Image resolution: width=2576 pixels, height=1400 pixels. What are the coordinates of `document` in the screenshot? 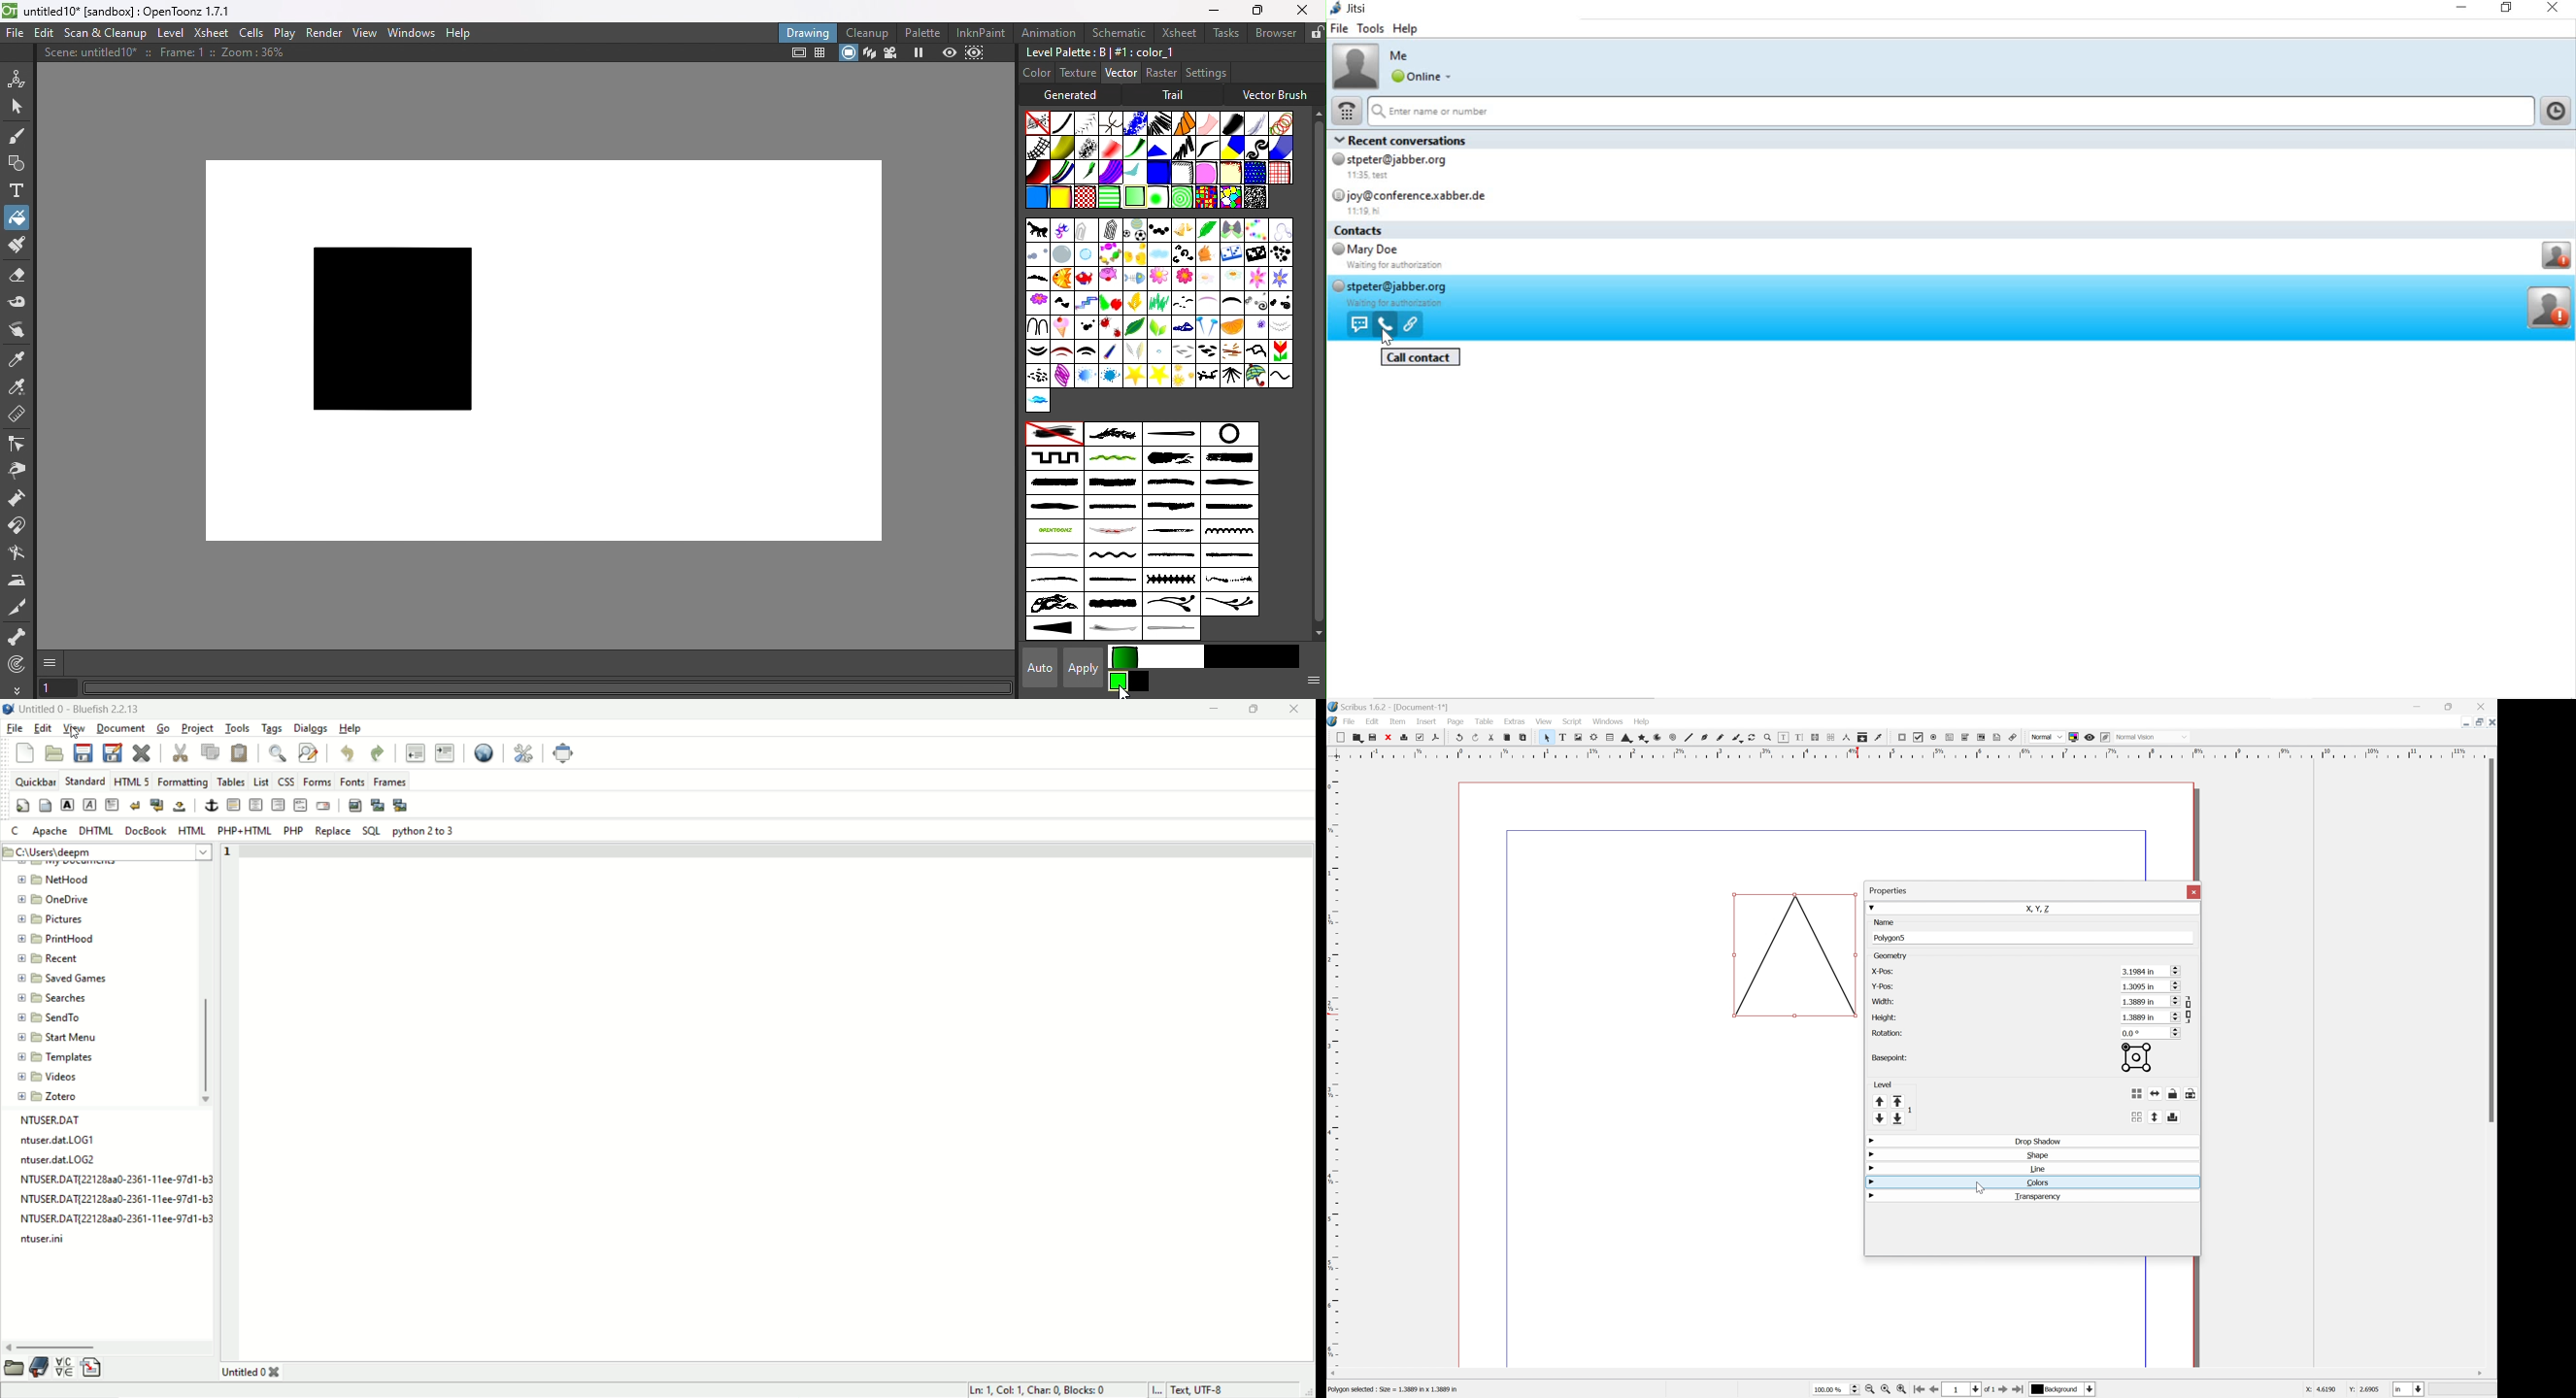 It's located at (119, 728).